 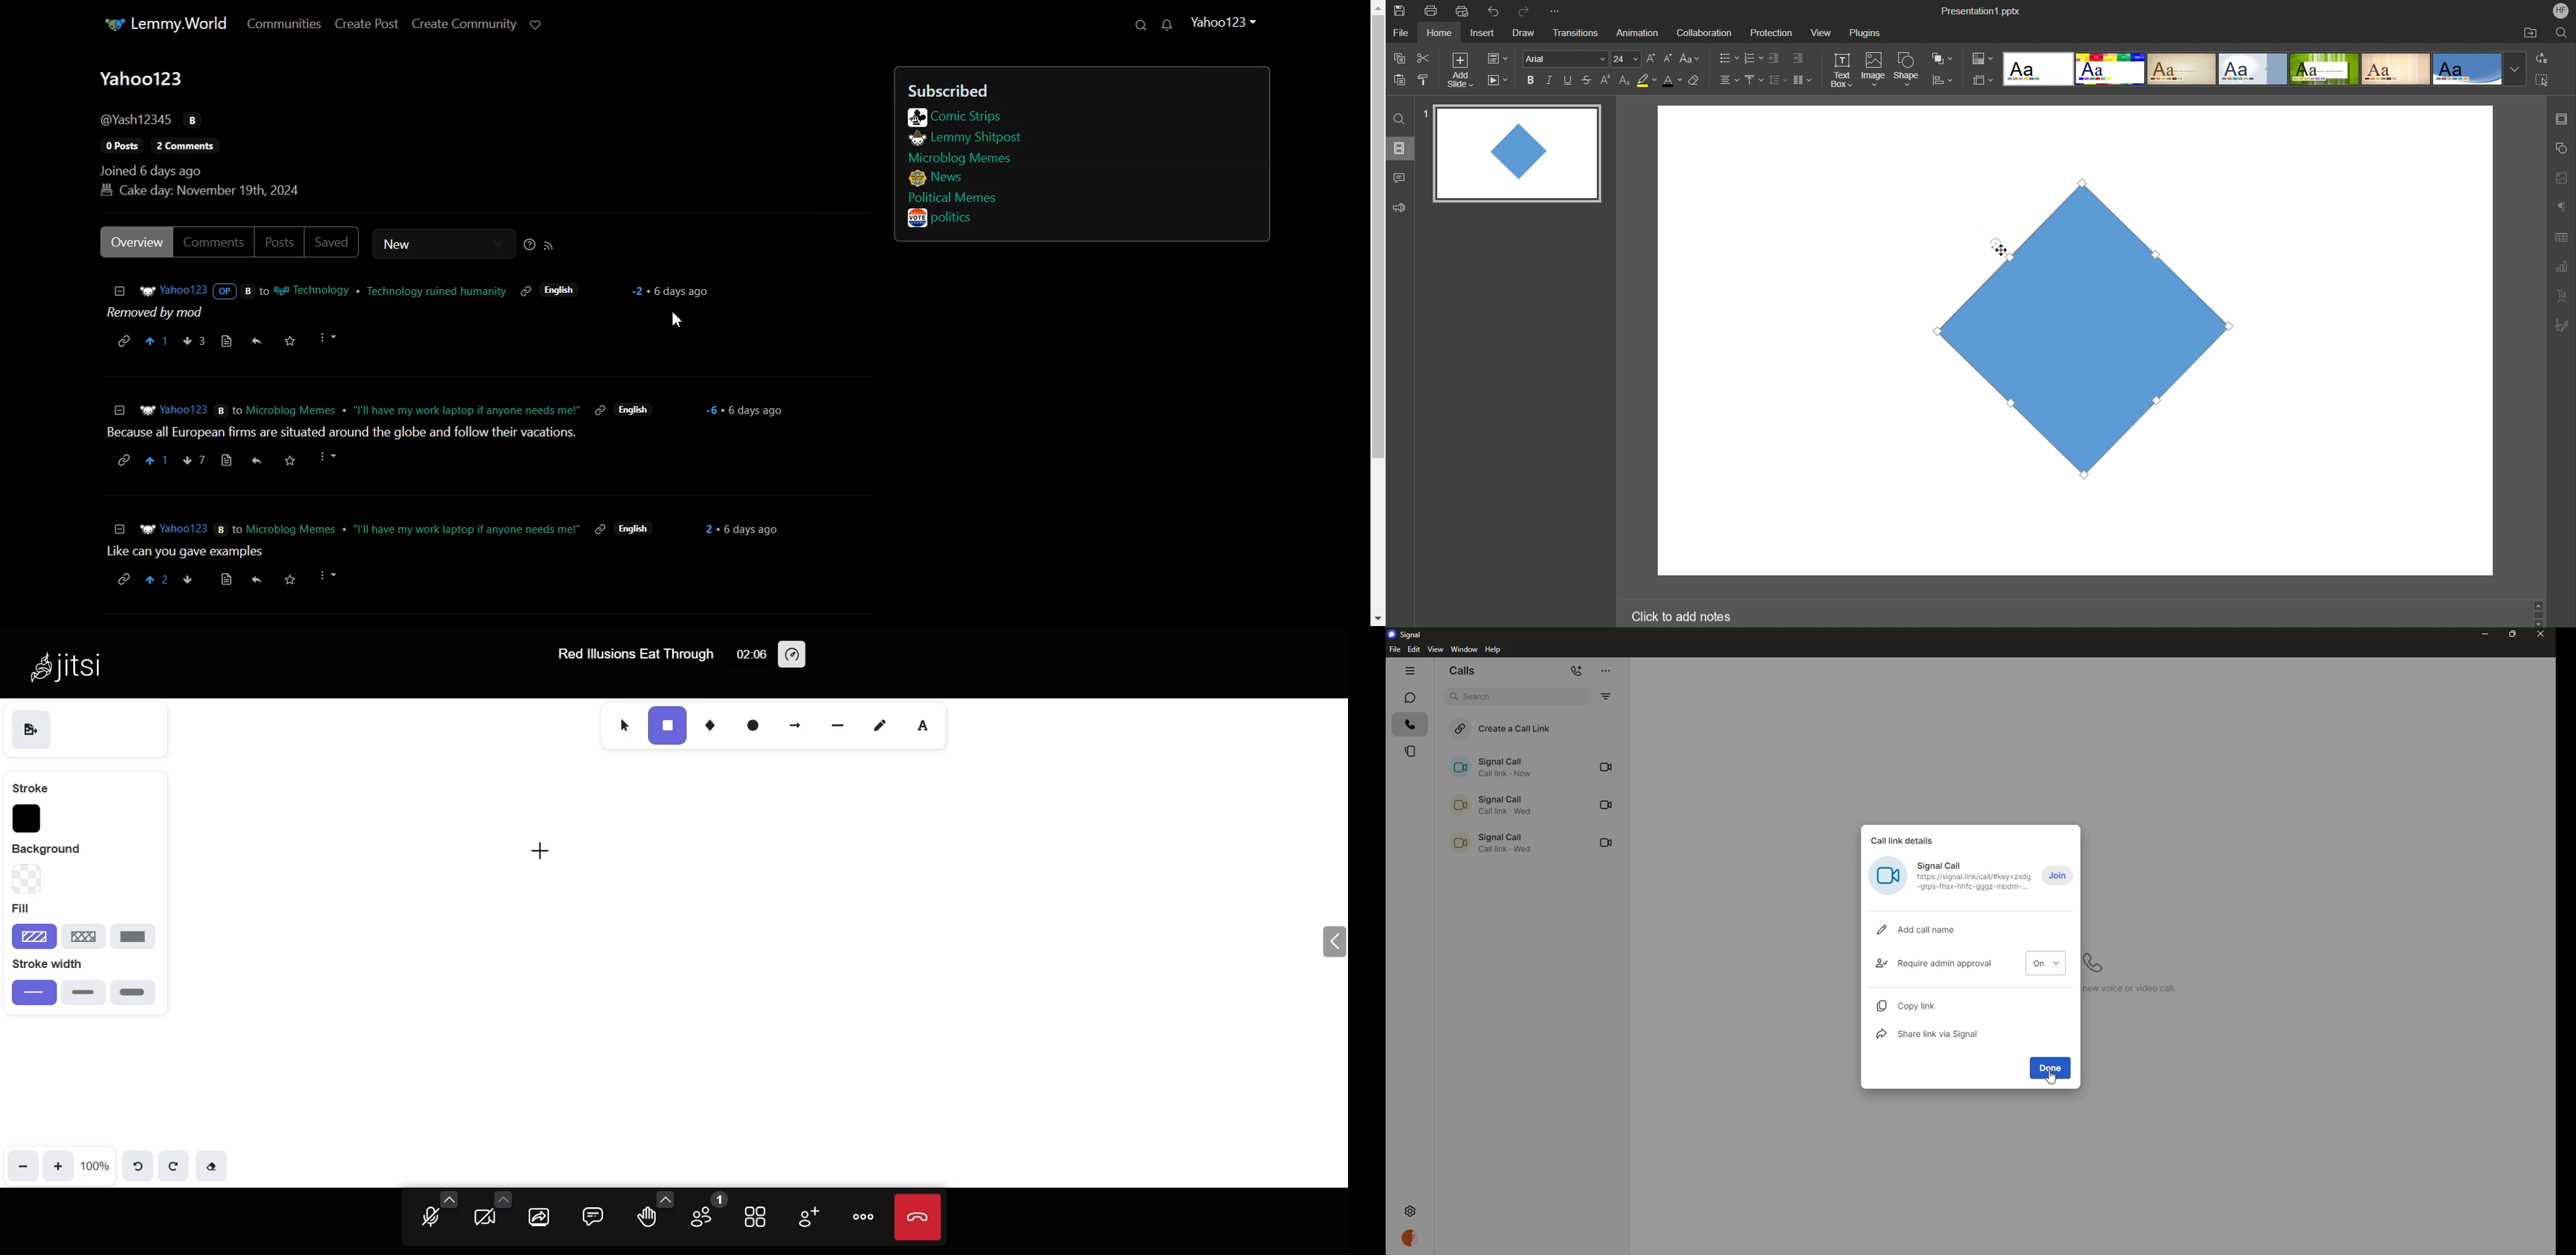 I want to click on start a voice call, so click(x=2093, y=963).